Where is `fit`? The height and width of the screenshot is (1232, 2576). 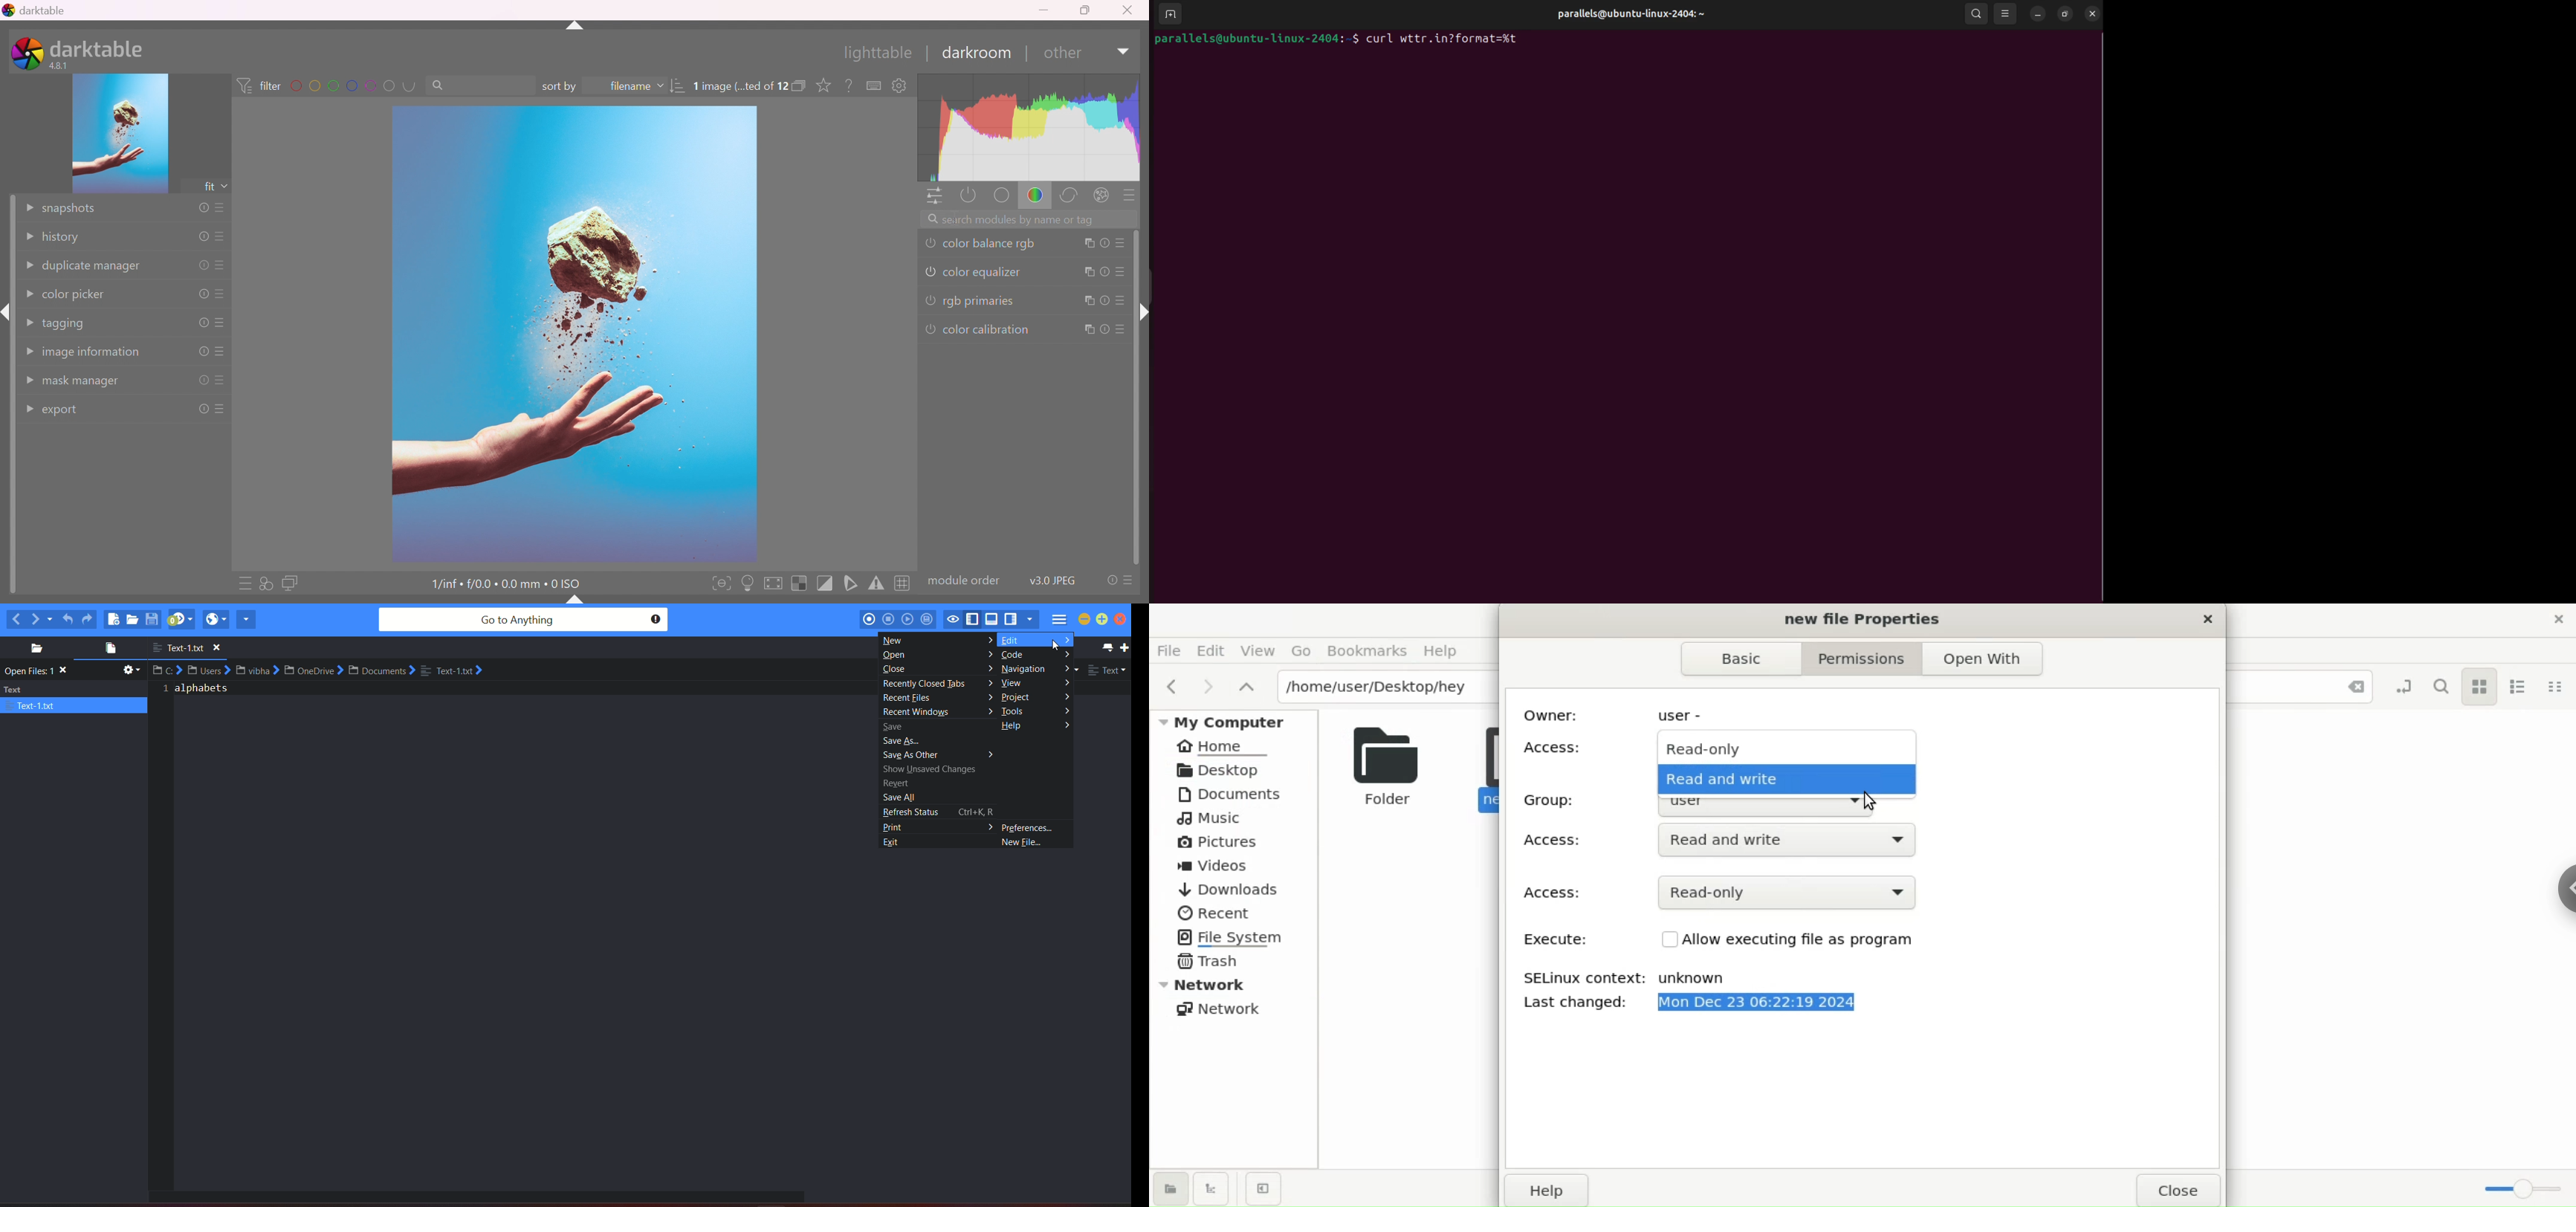 fit is located at coordinates (207, 187).